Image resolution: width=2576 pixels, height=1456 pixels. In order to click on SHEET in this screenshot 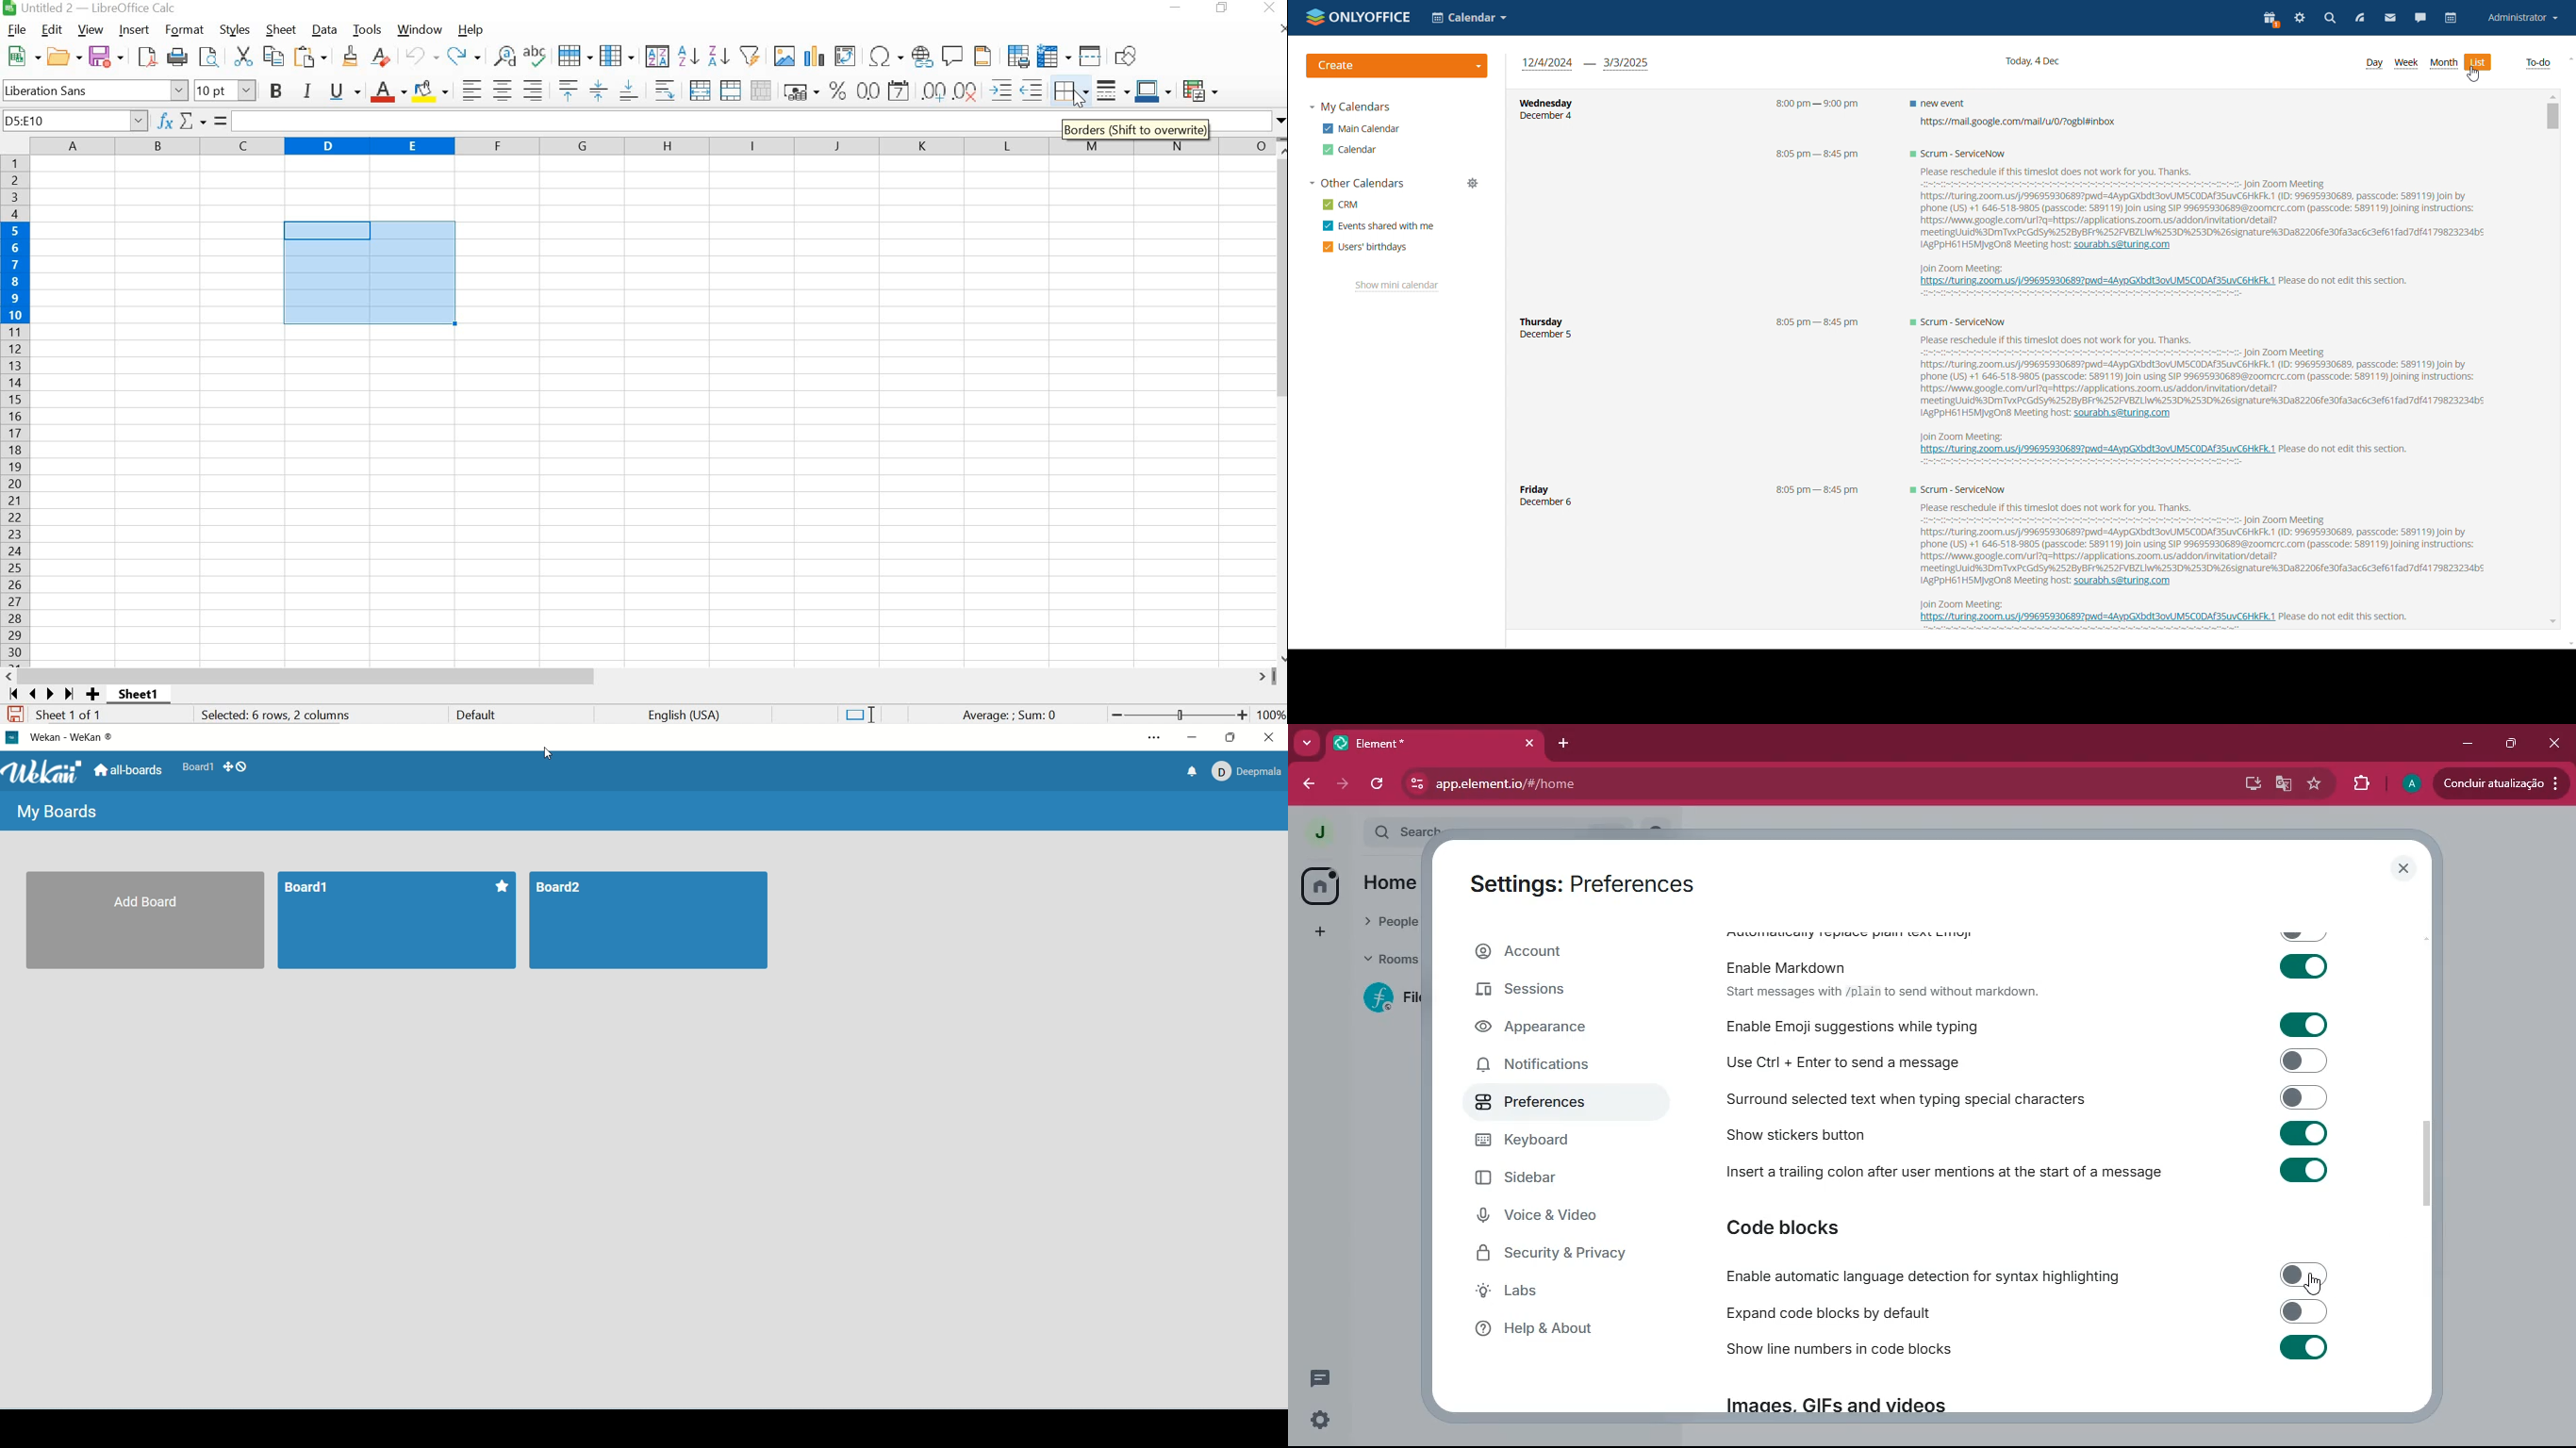, I will do `click(280, 29)`.